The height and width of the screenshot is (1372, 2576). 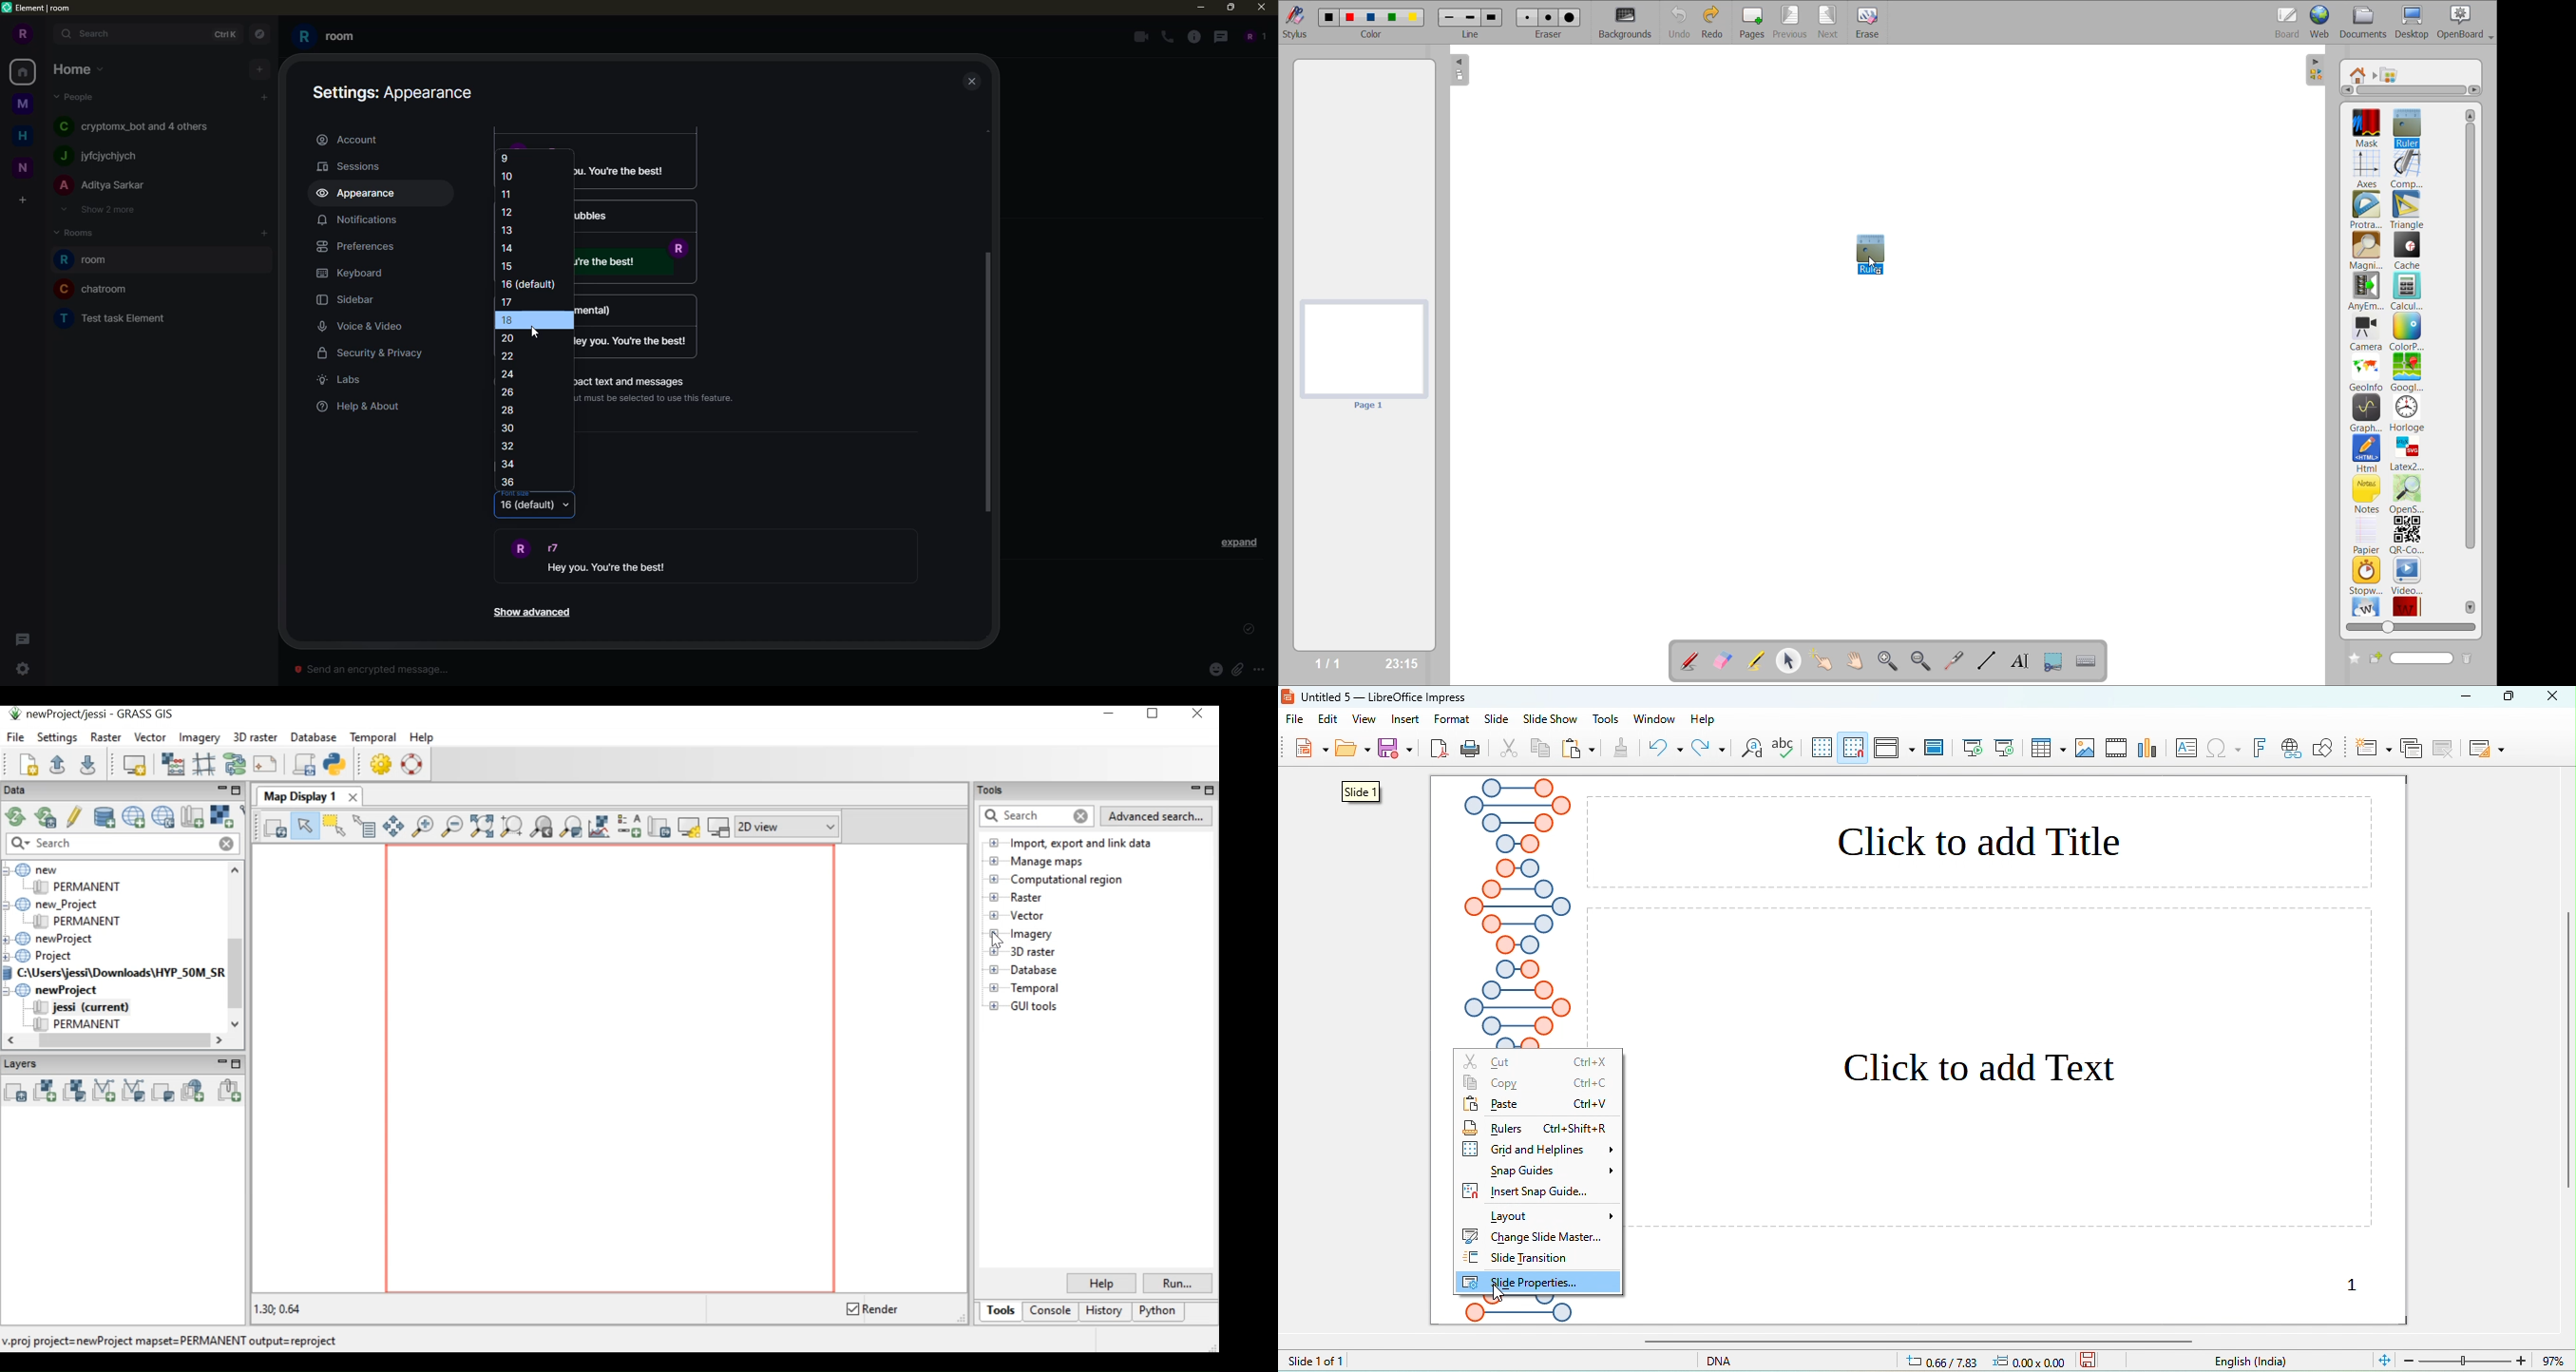 What do you see at coordinates (1607, 719) in the screenshot?
I see `tools` at bounding box center [1607, 719].